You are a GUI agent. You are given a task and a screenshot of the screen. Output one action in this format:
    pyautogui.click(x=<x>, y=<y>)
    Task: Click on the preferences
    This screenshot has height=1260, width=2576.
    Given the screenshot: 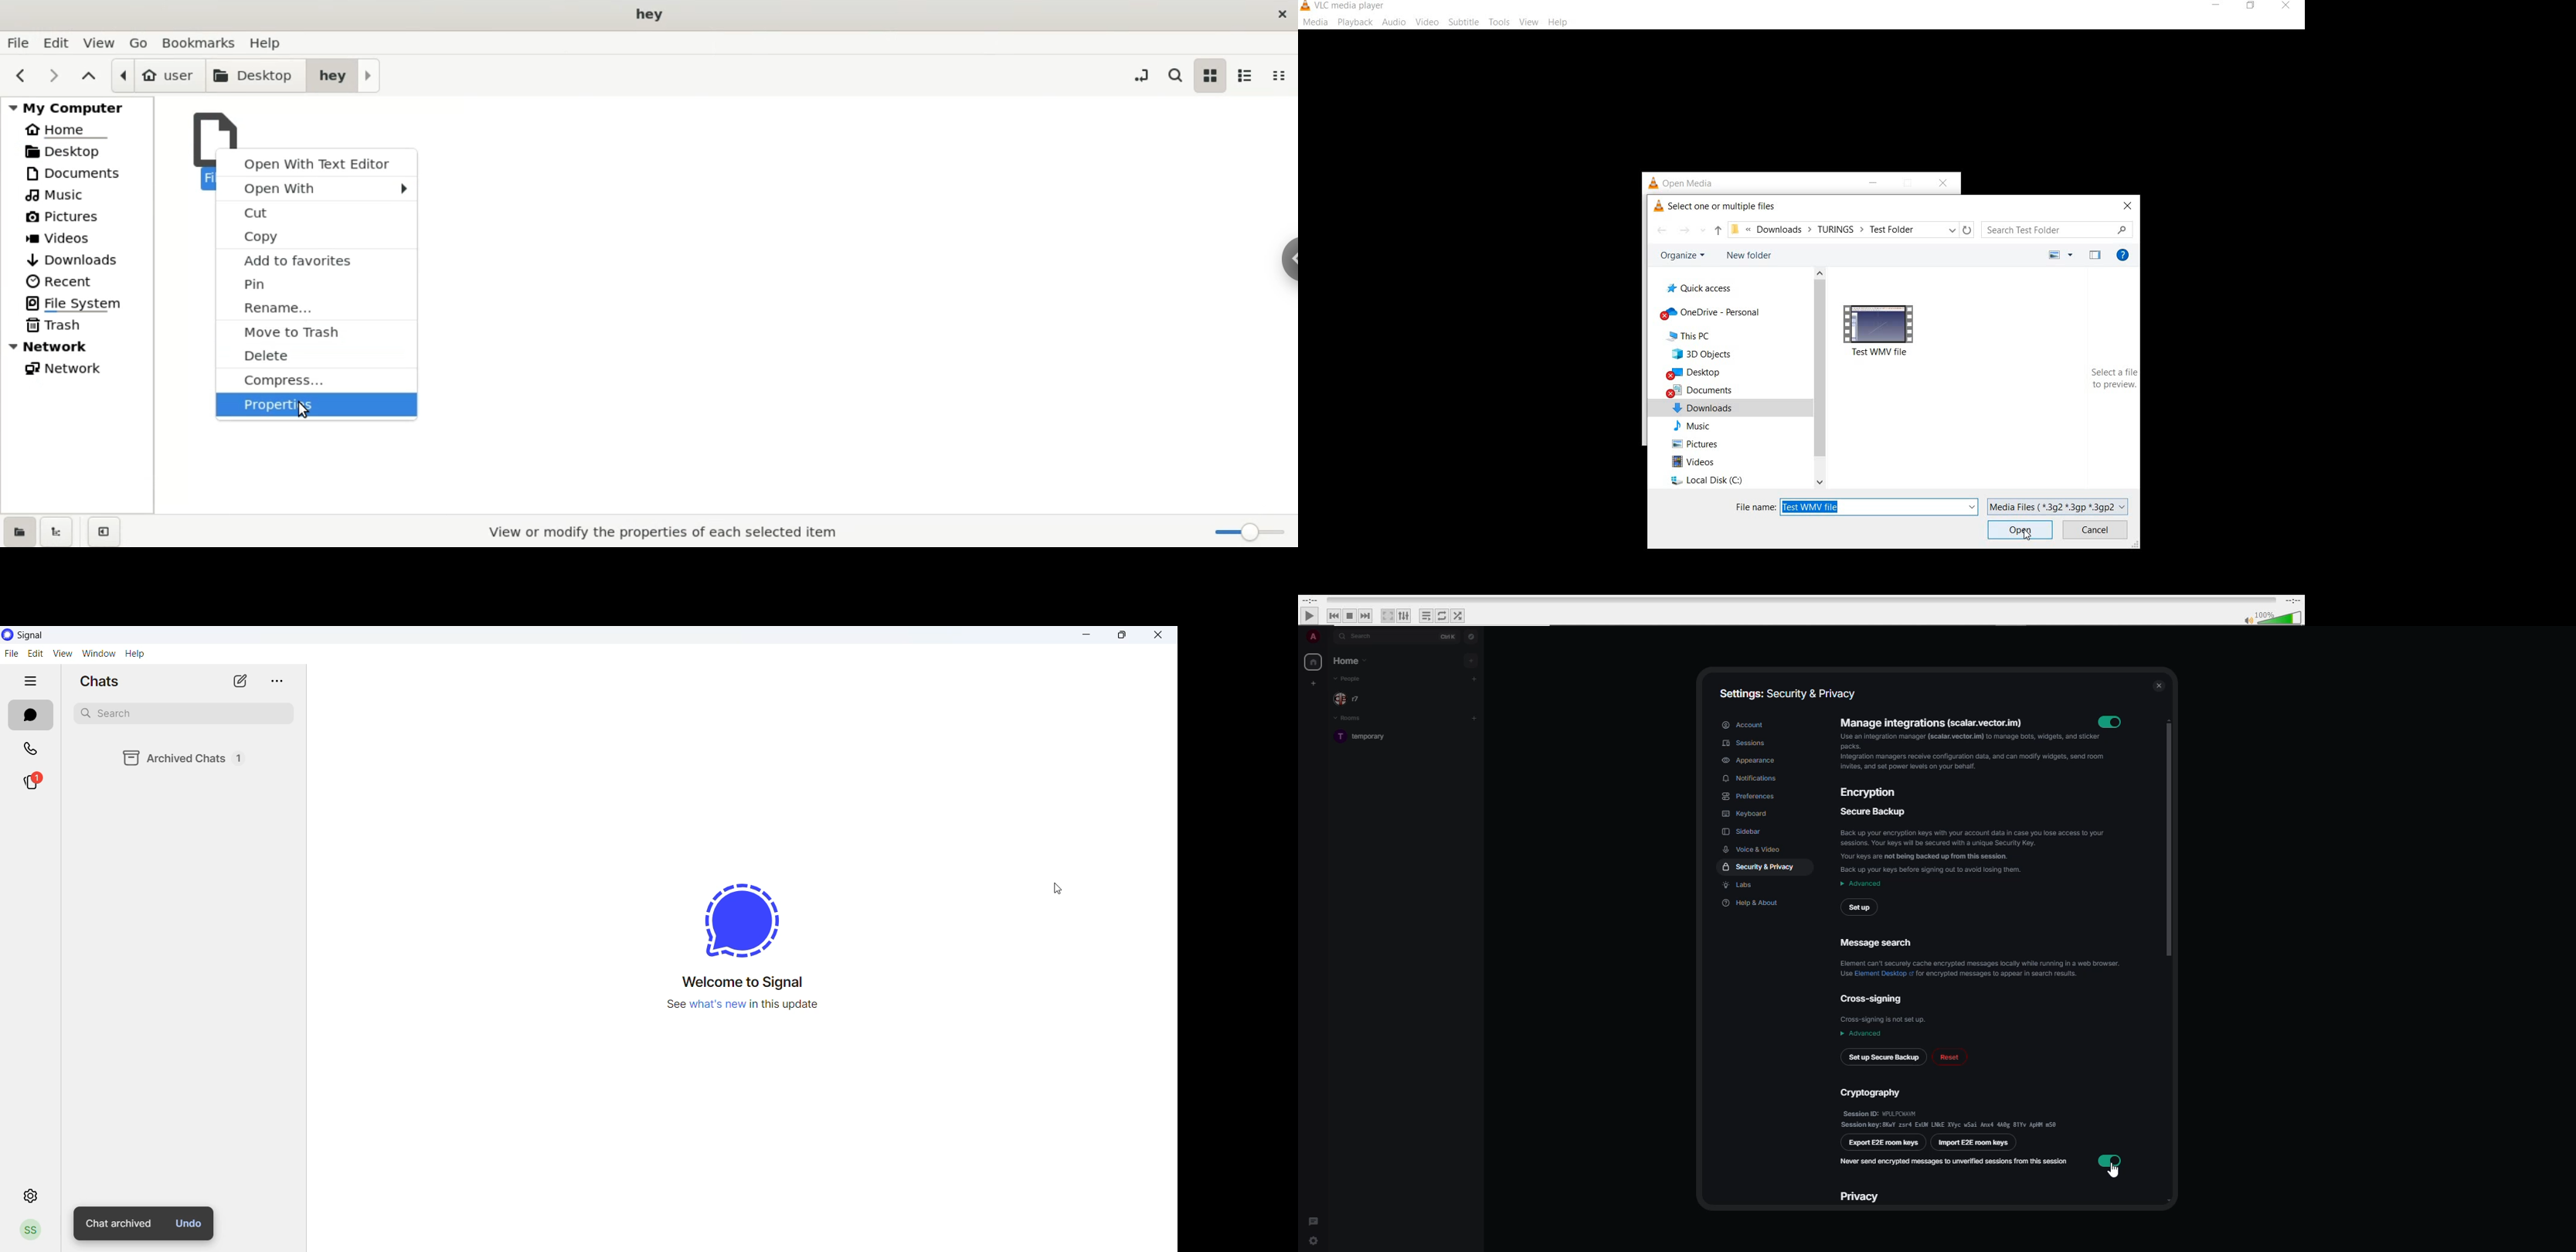 What is the action you would take?
    pyautogui.click(x=1750, y=796)
    